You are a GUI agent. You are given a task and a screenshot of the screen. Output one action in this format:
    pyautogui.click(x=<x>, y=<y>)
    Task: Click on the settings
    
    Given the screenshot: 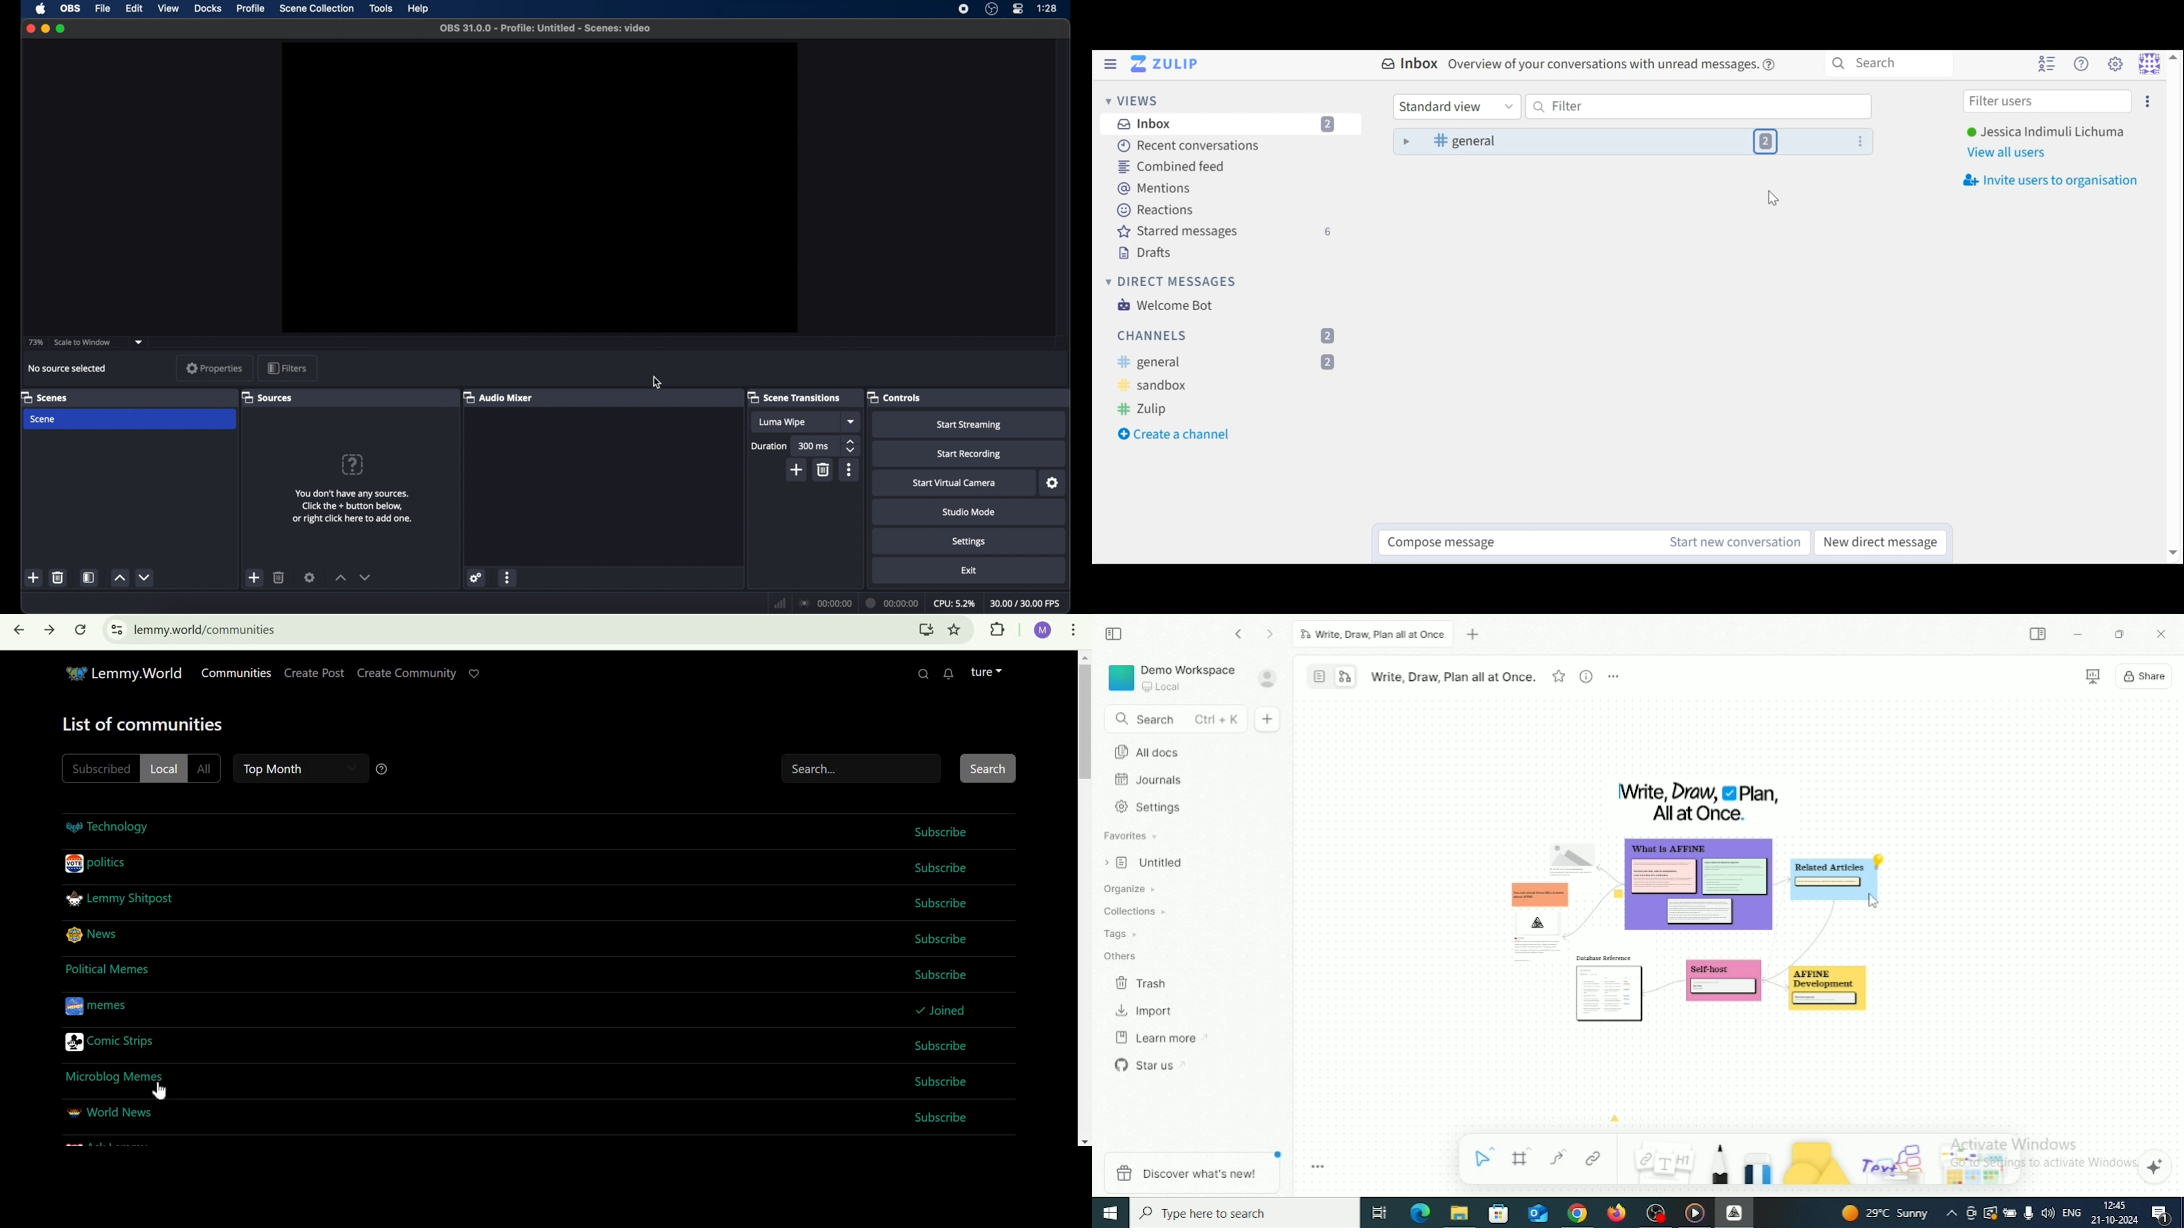 What is the action you would take?
    pyautogui.click(x=475, y=578)
    